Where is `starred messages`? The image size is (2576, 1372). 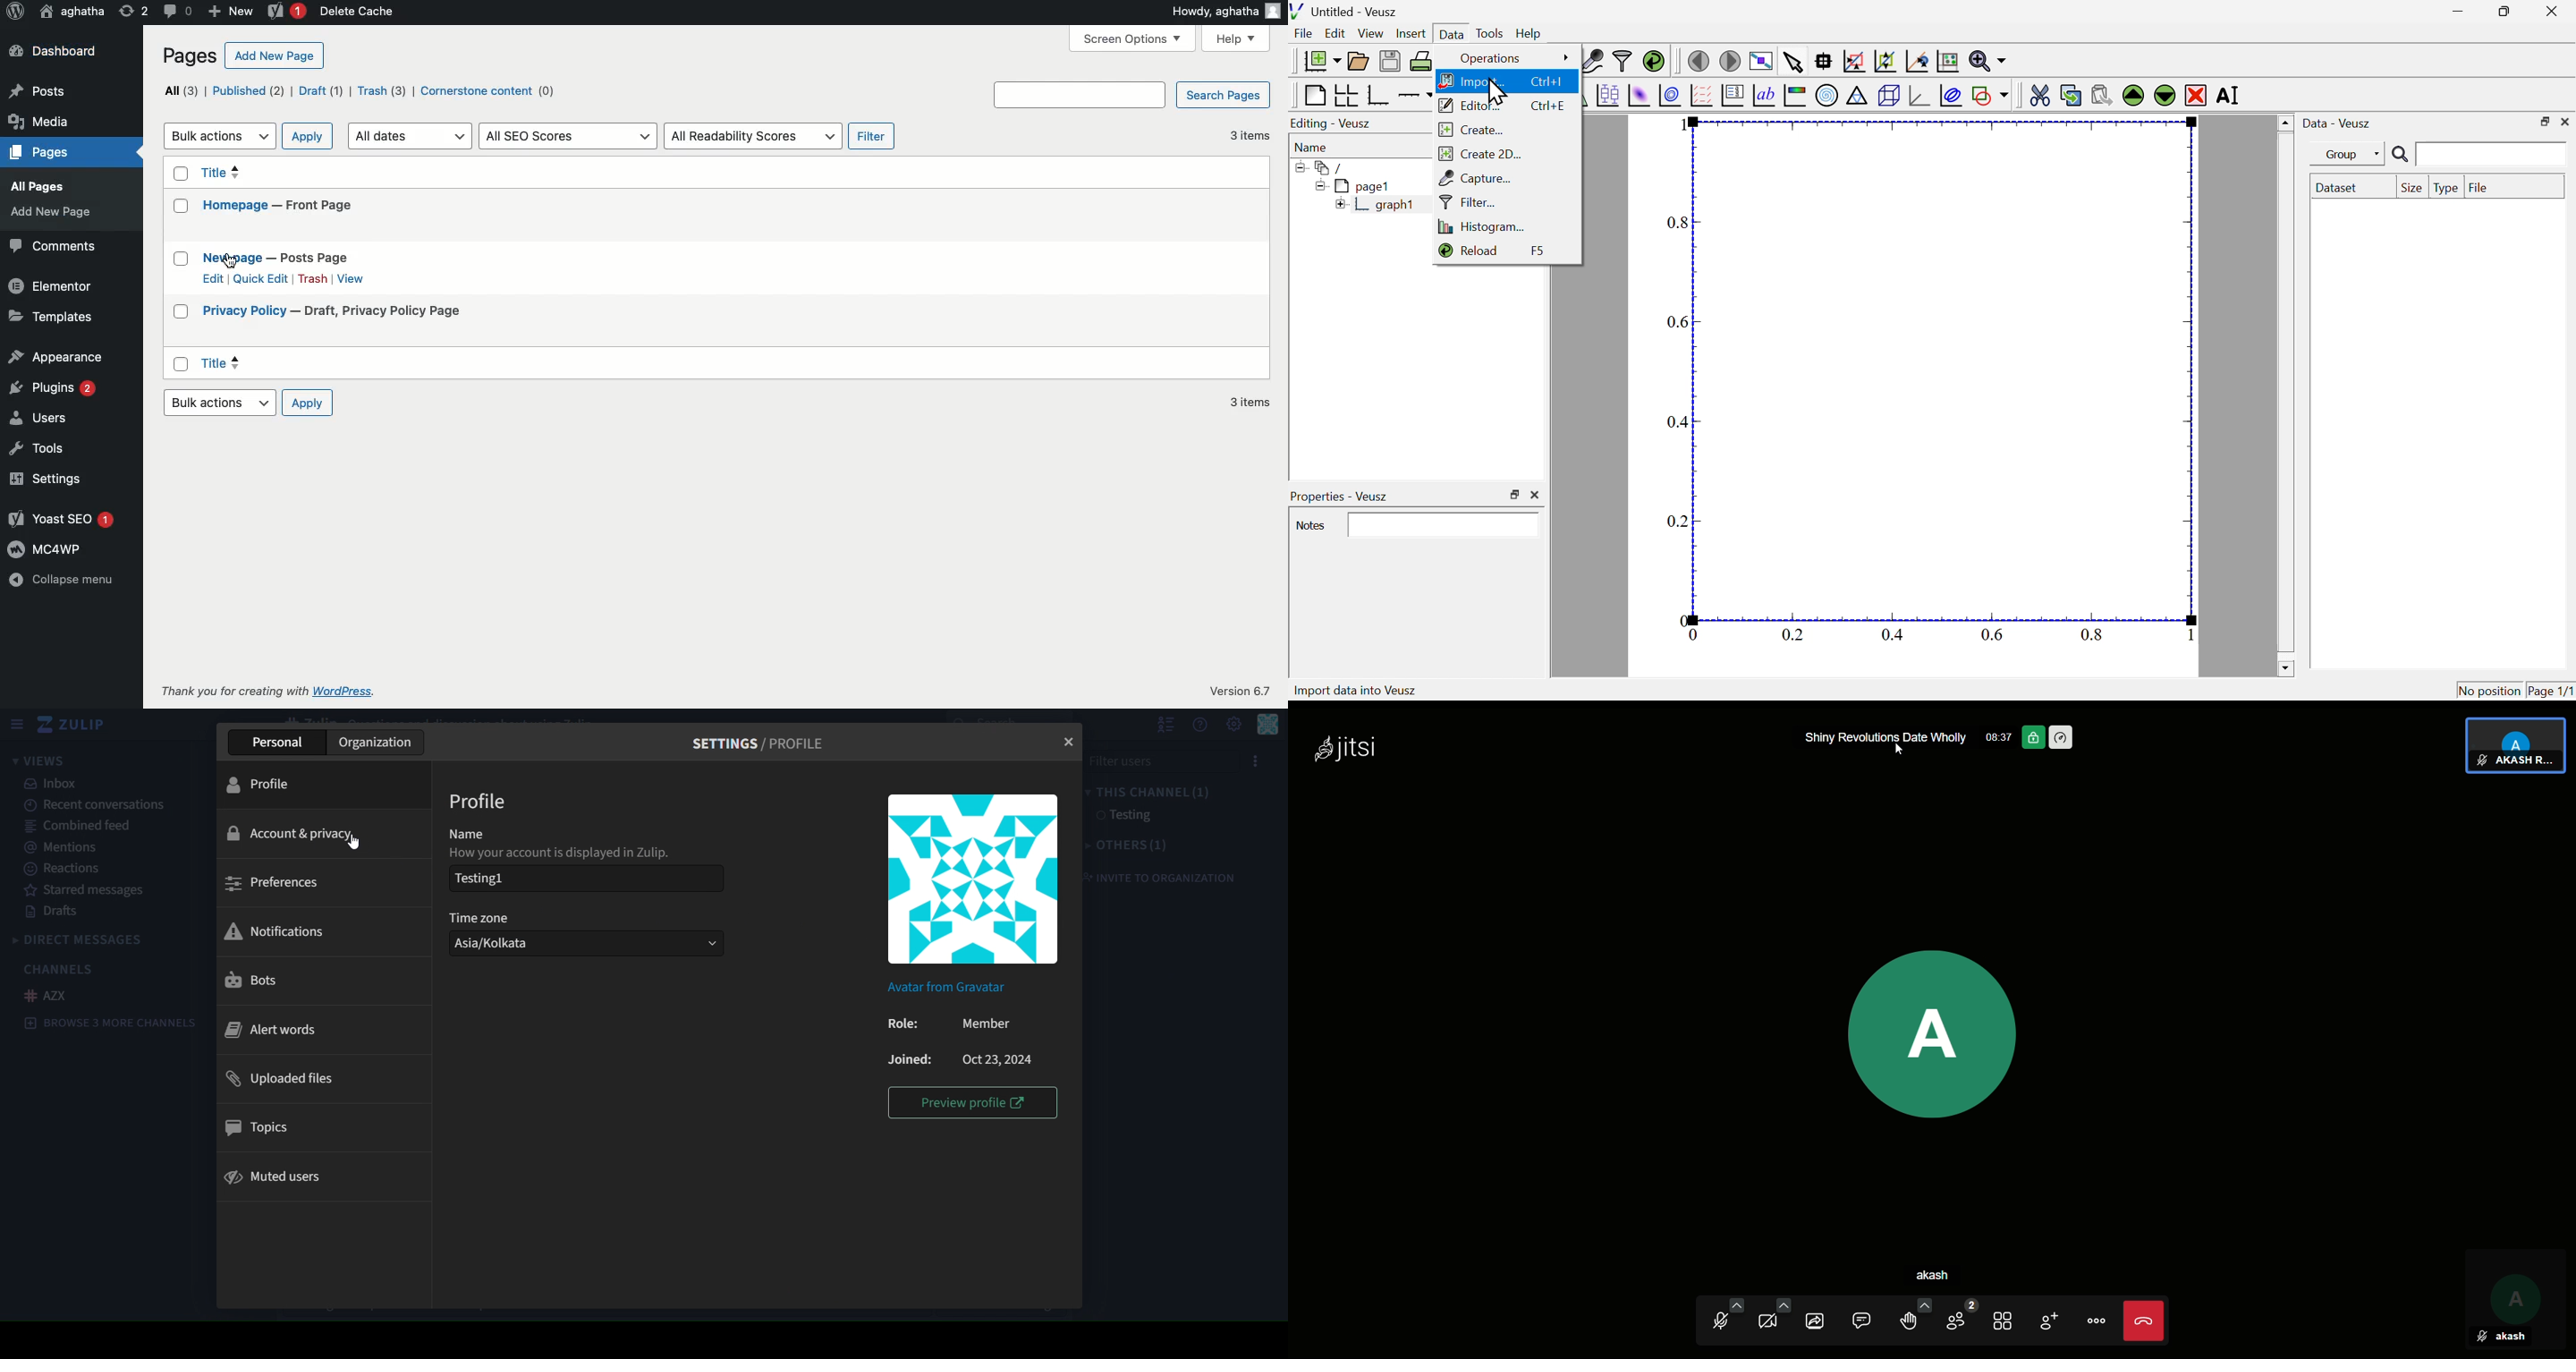
starred messages is located at coordinates (86, 890).